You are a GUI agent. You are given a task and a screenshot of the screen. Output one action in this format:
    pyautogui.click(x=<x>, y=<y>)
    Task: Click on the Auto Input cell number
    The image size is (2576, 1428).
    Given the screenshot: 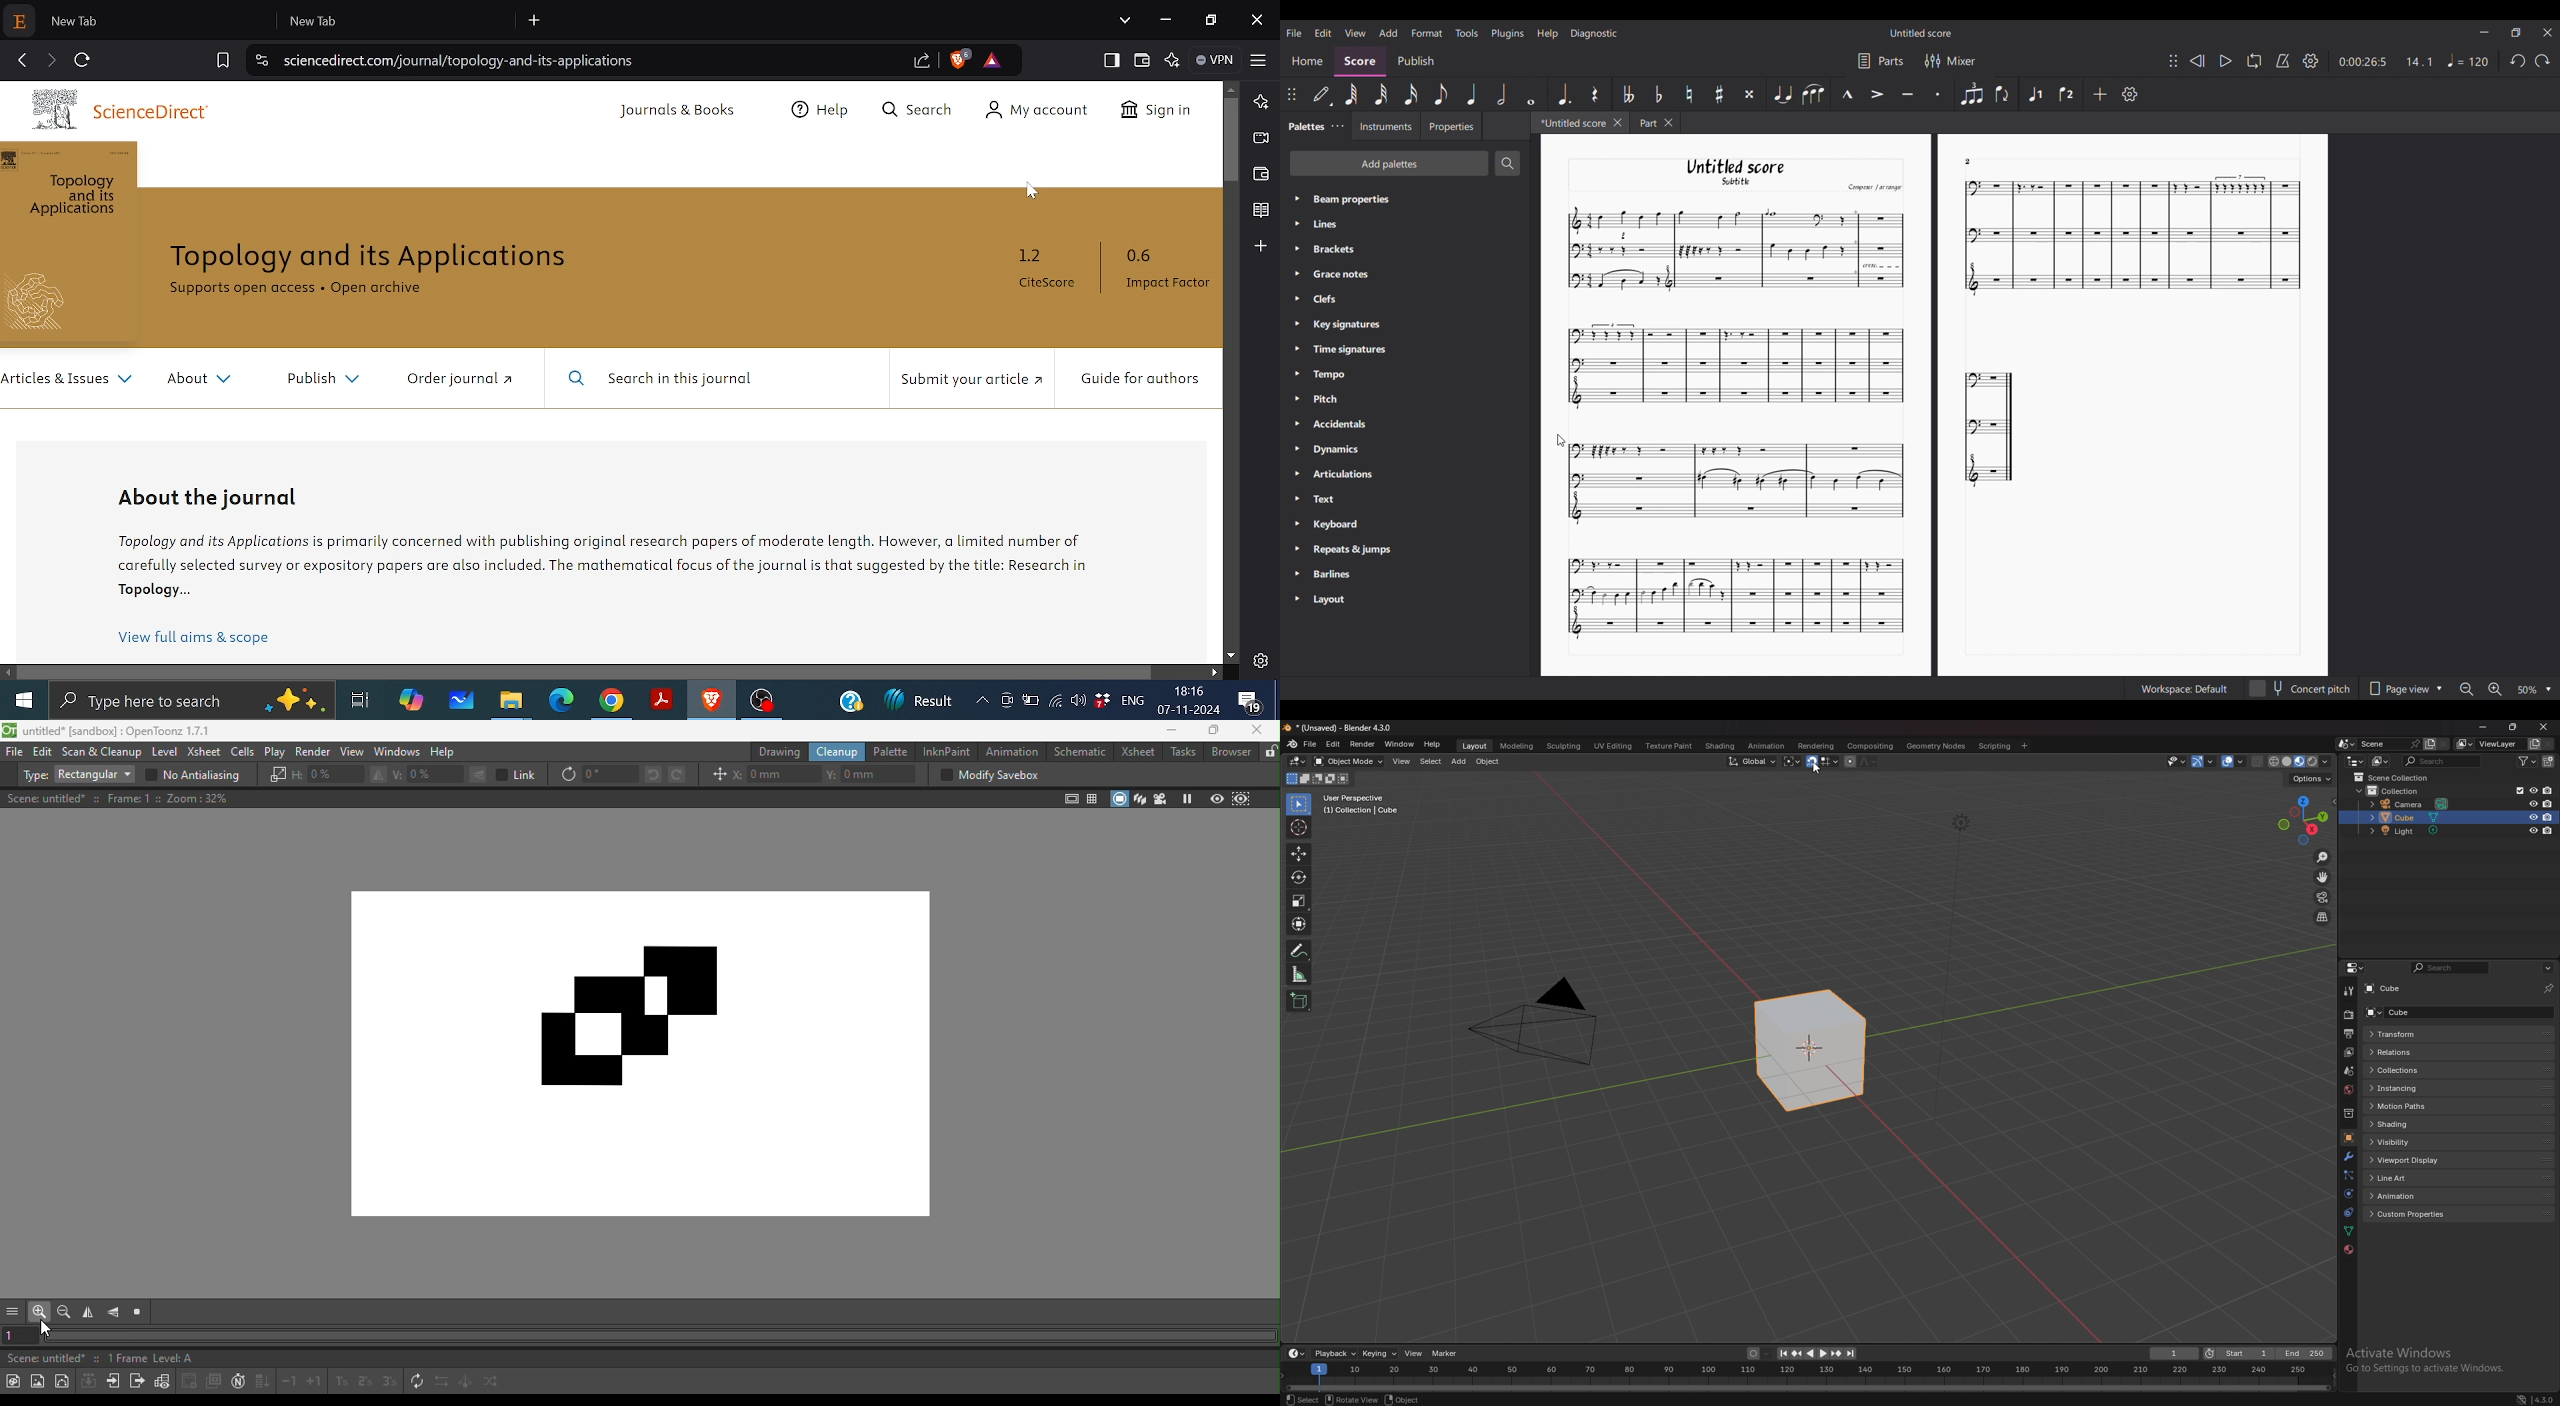 What is the action you would take?
    pyautogui.click(x=238, y=1382)
    